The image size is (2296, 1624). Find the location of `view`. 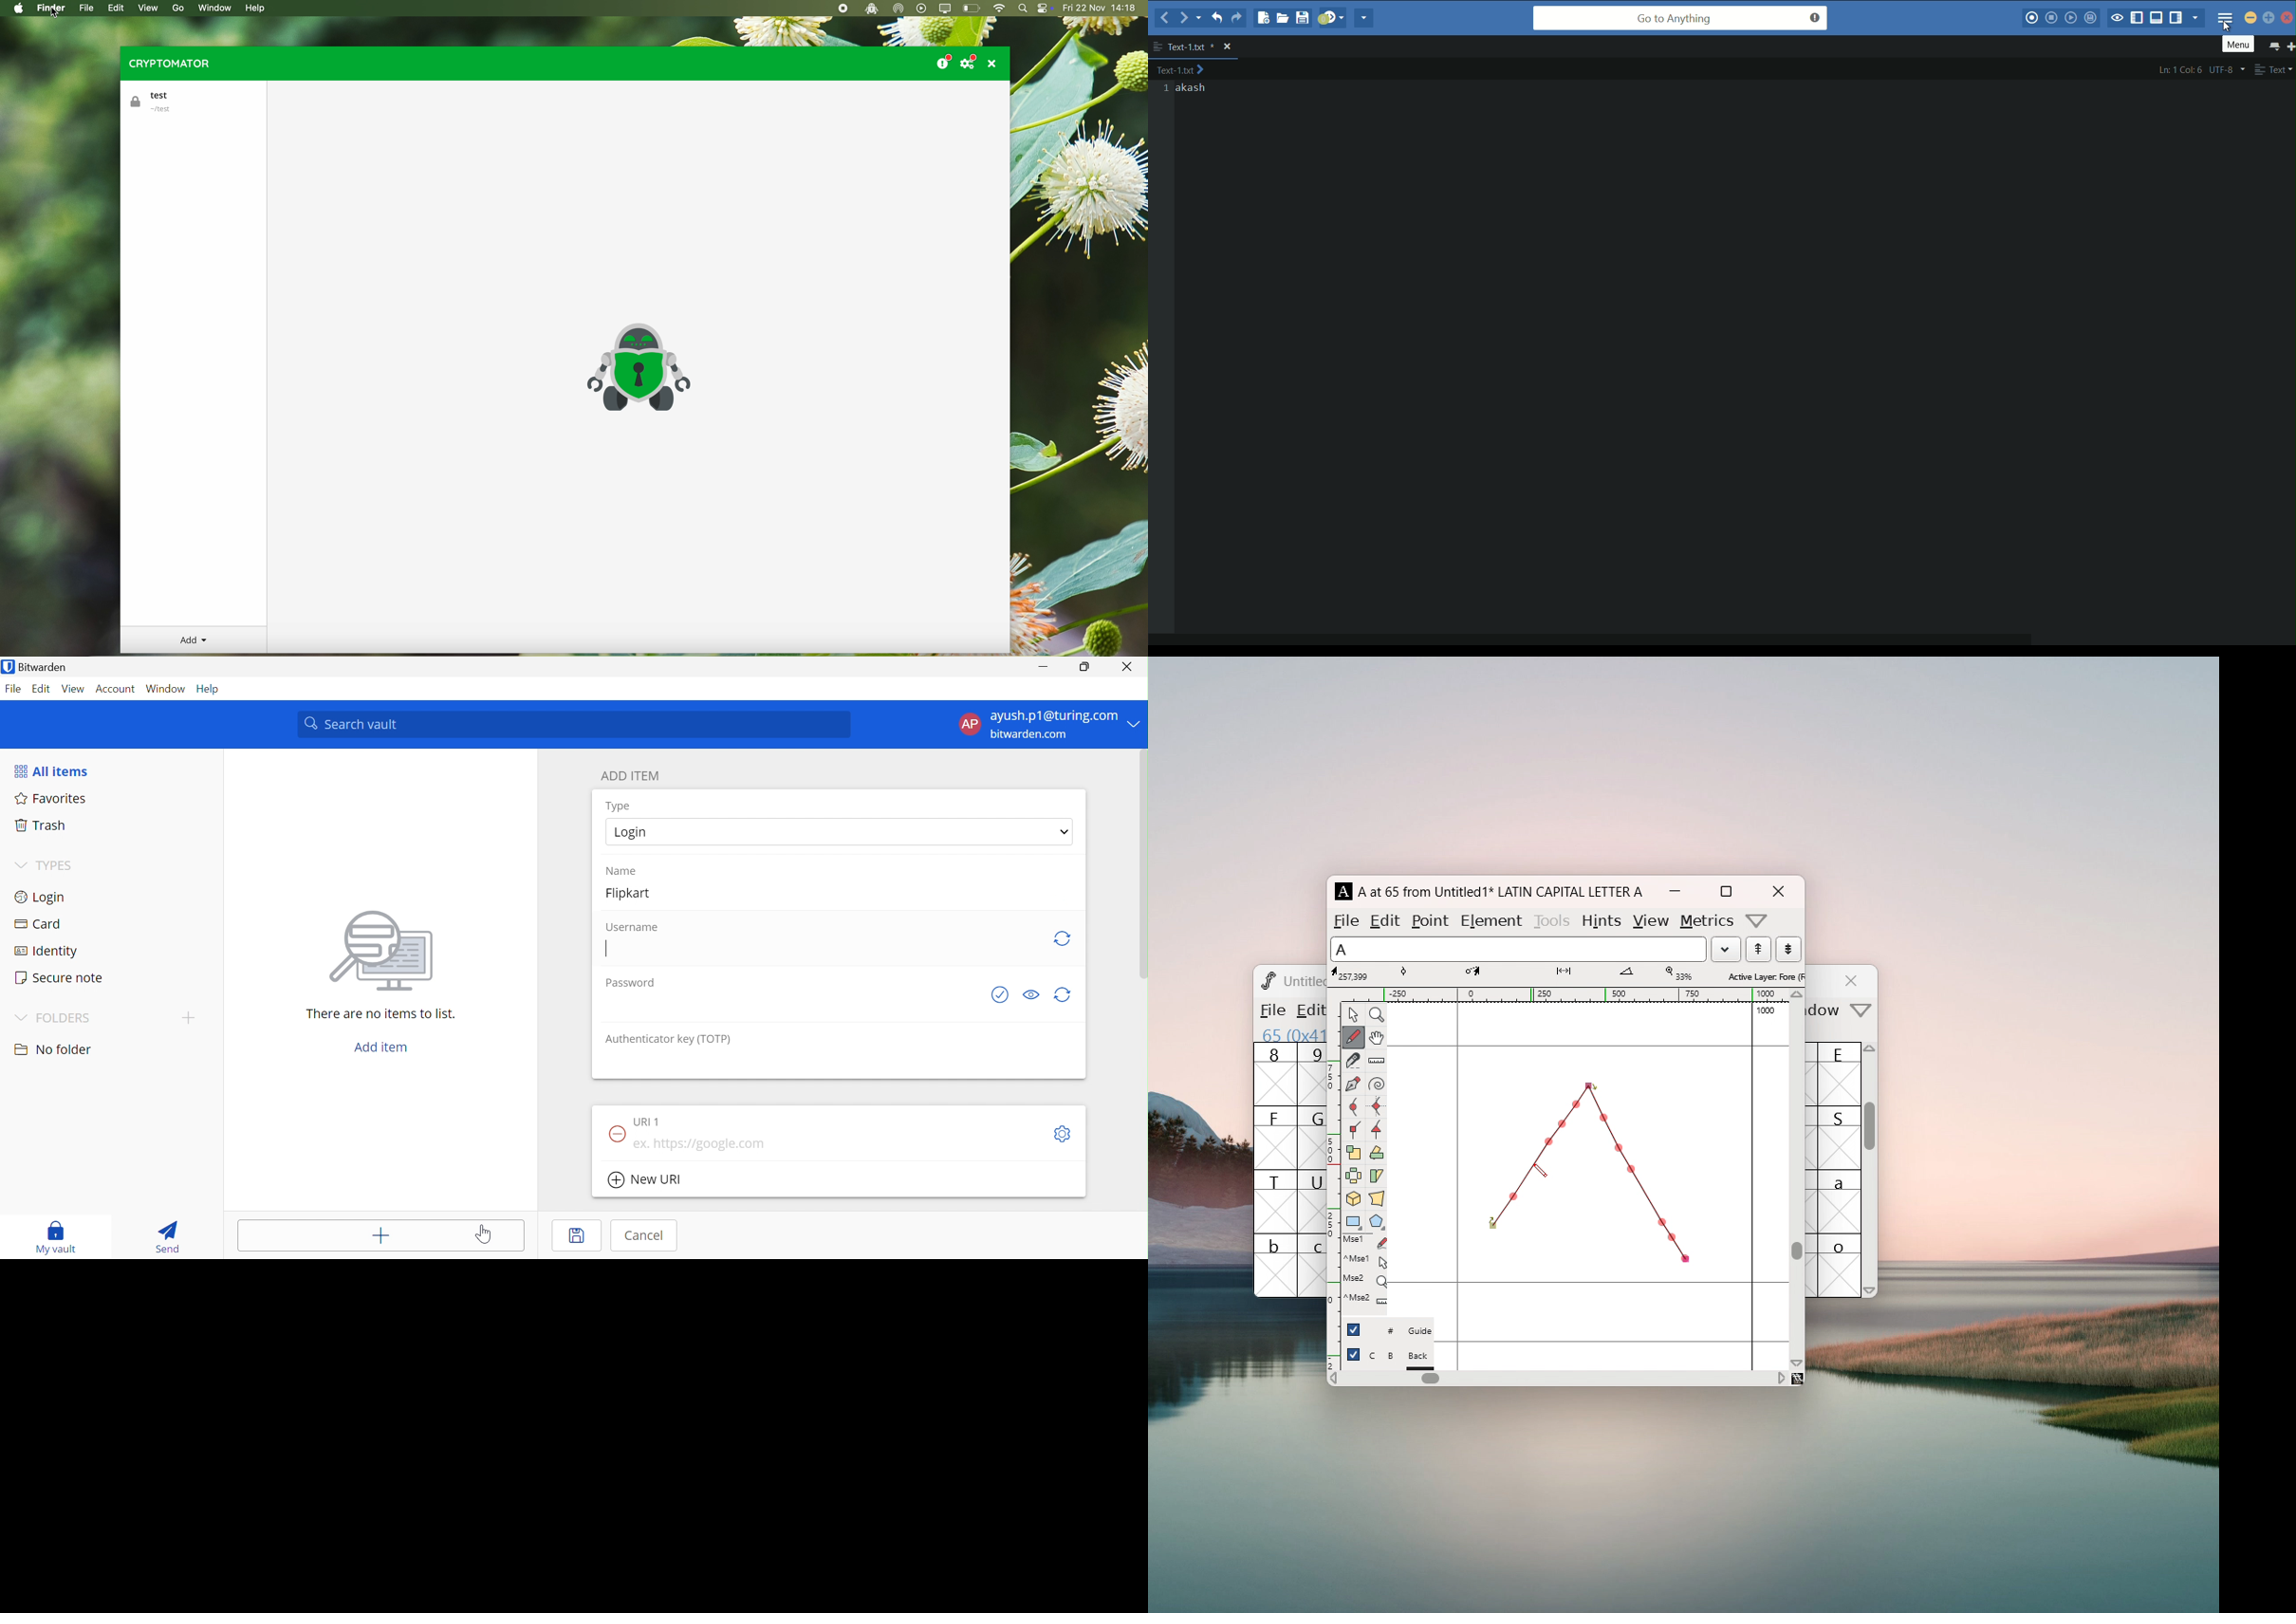

view is located at coordinates (1650, 921).